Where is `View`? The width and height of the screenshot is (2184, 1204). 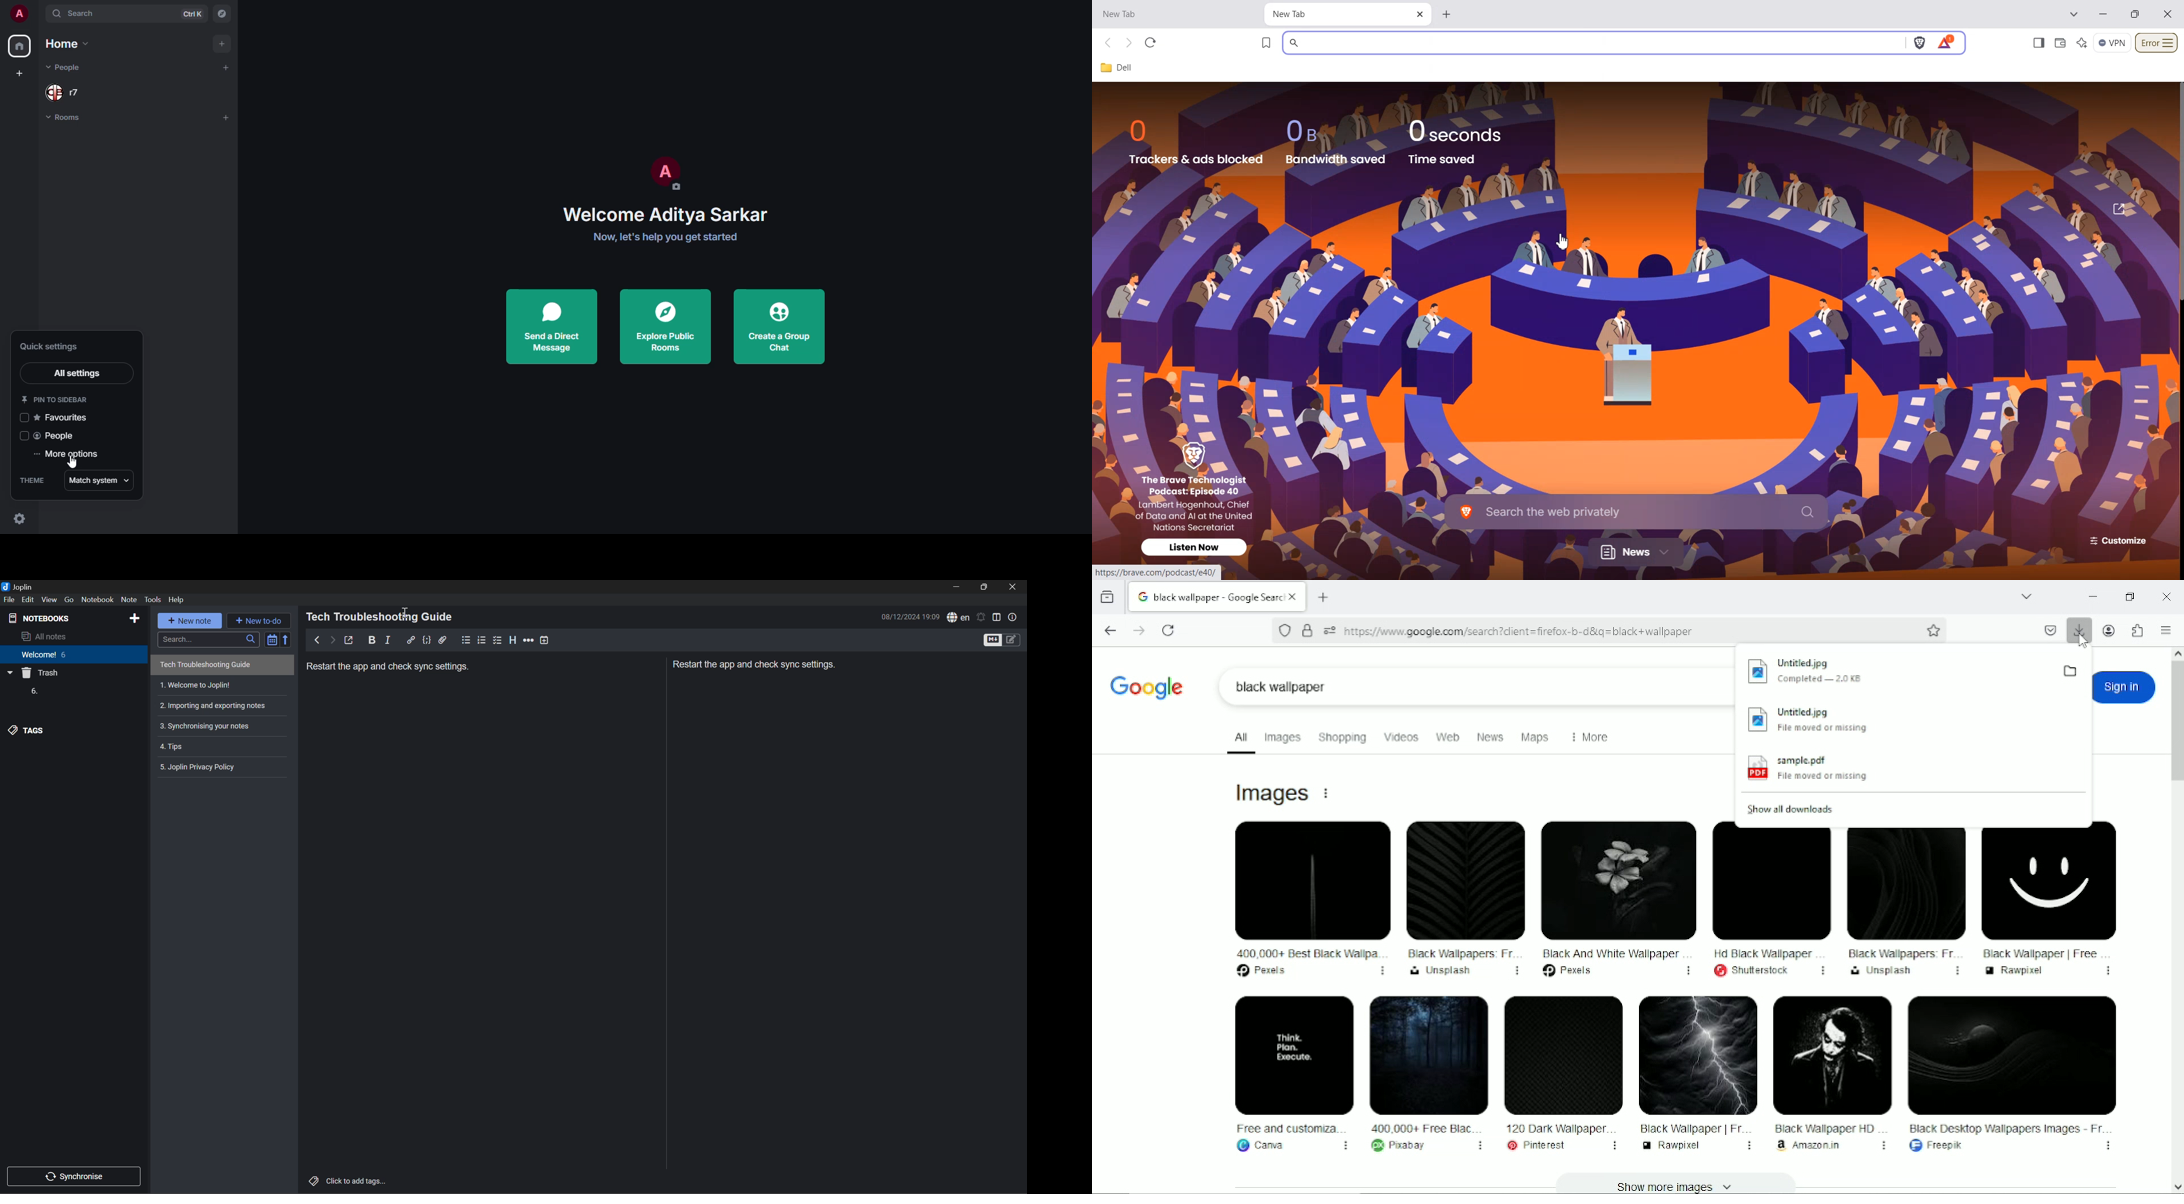
View is located at coordinates (50, 599).